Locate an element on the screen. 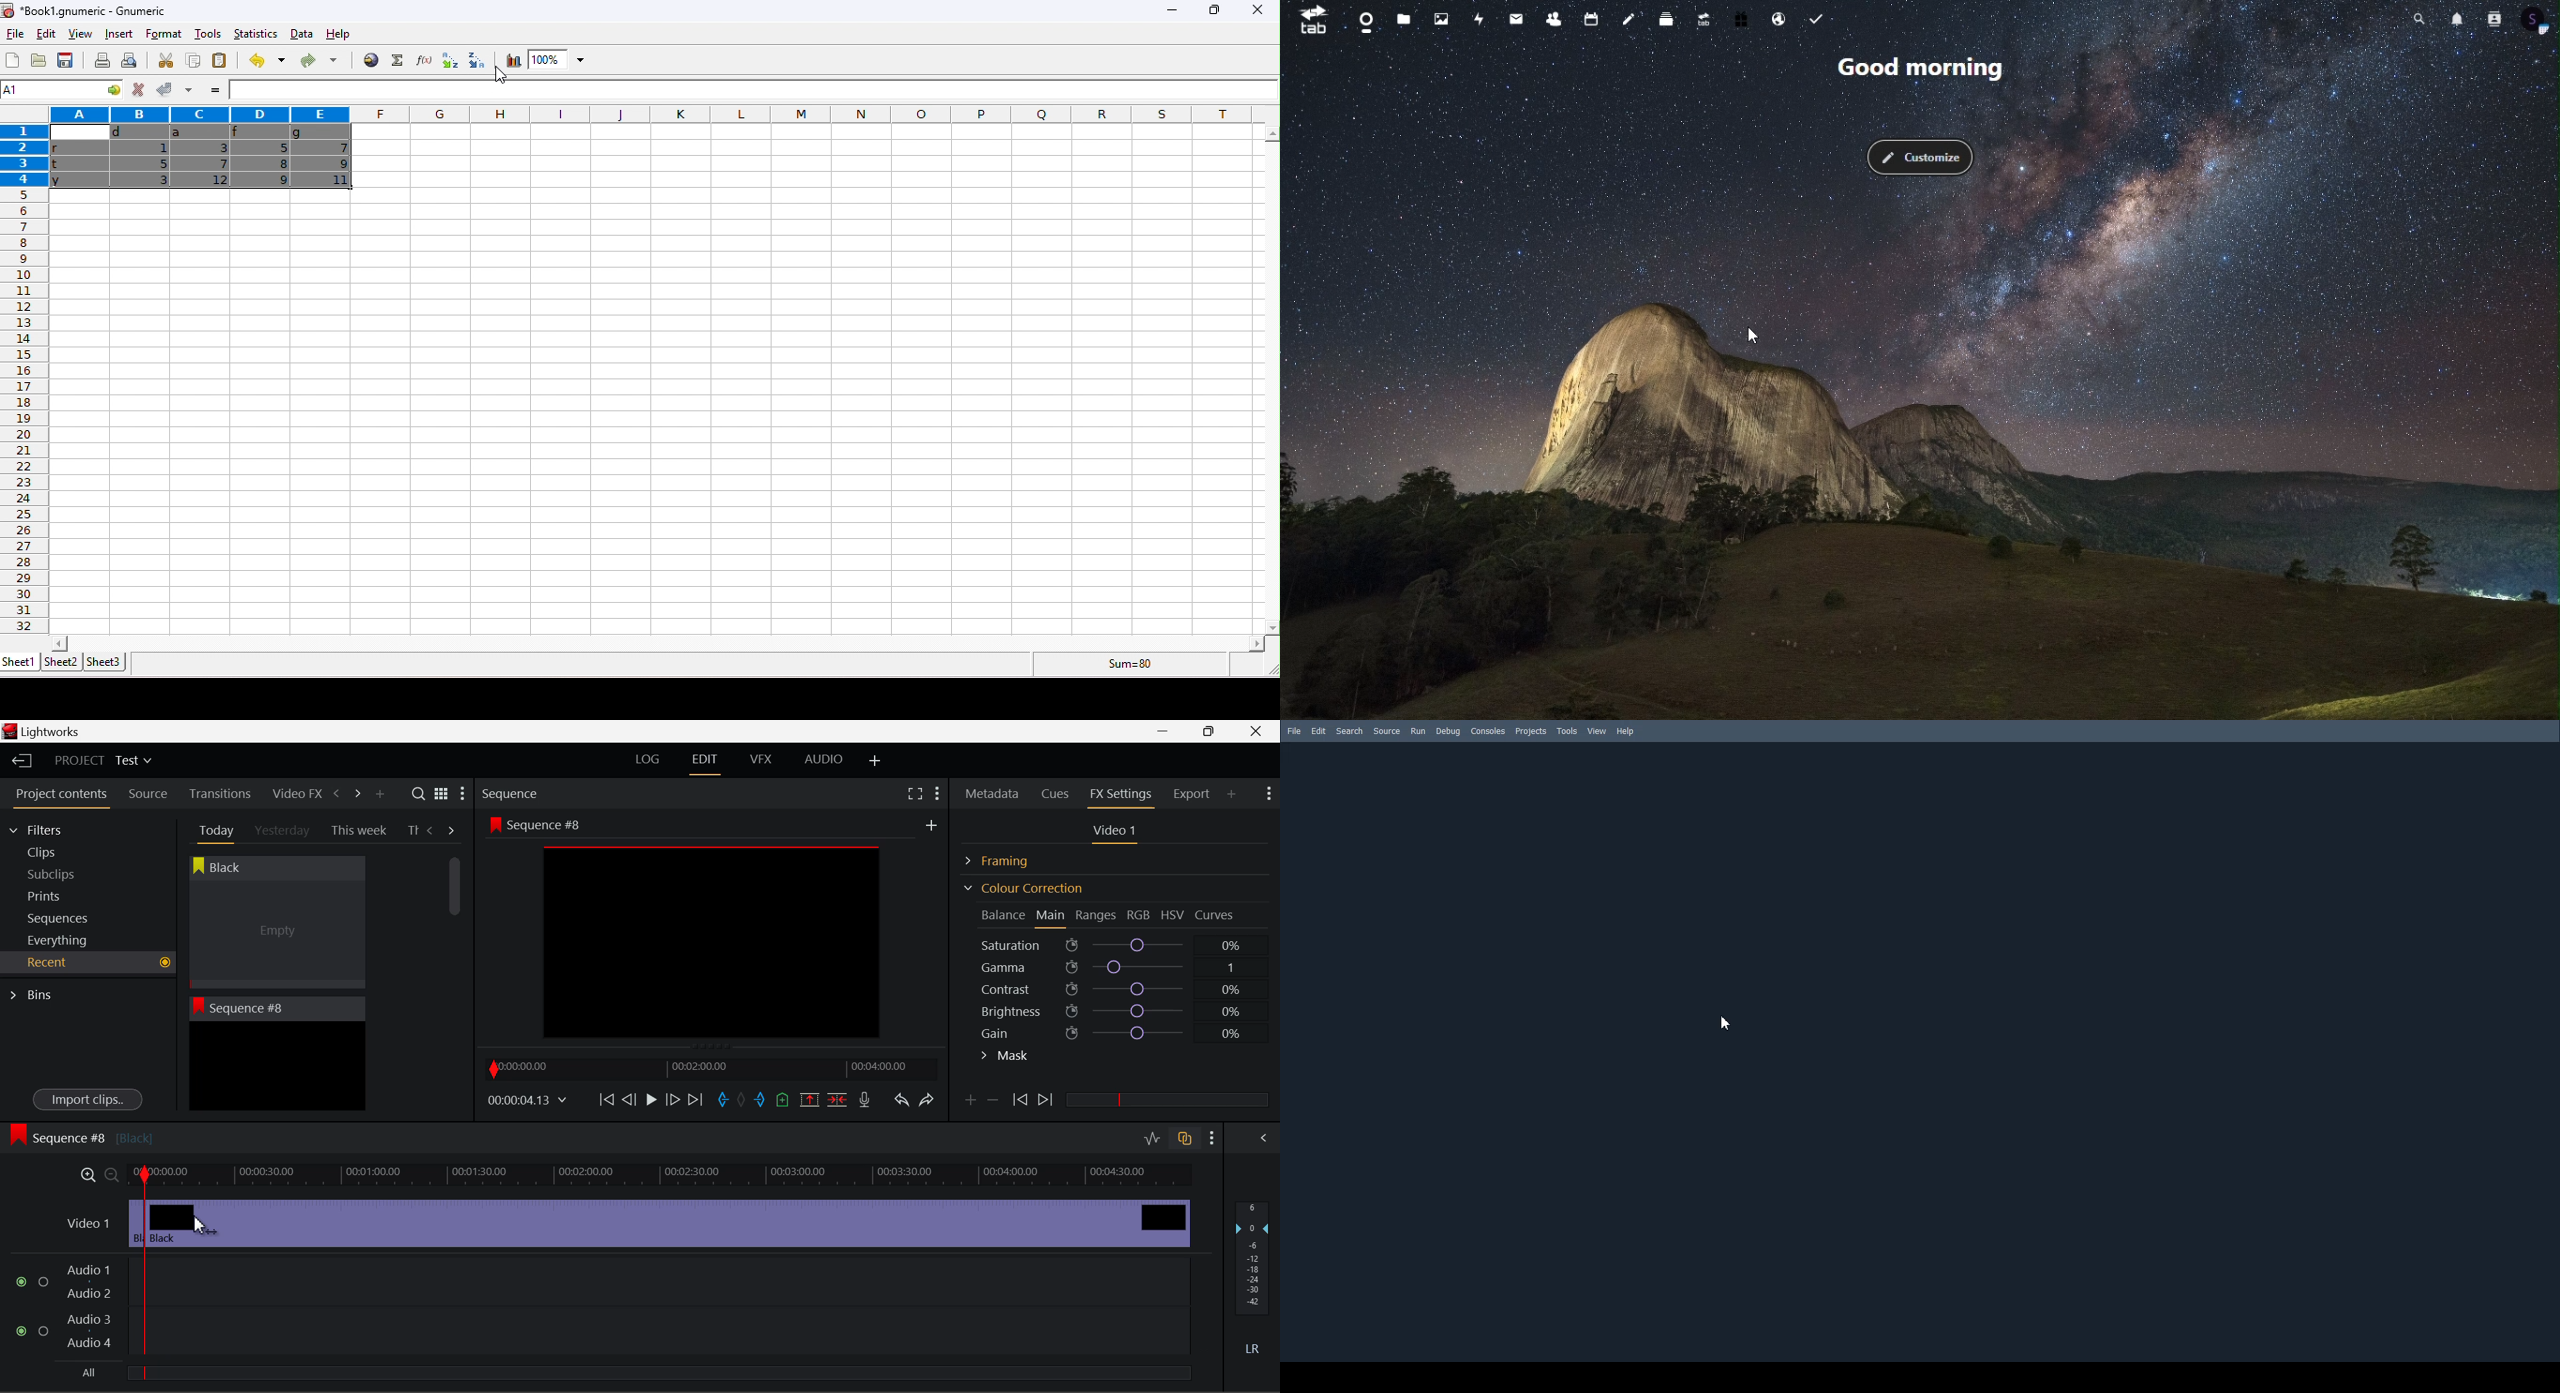 Image resolution: width=2576 pixels, height=1400 pixels. function wizard is located at coordinates (422, 59).